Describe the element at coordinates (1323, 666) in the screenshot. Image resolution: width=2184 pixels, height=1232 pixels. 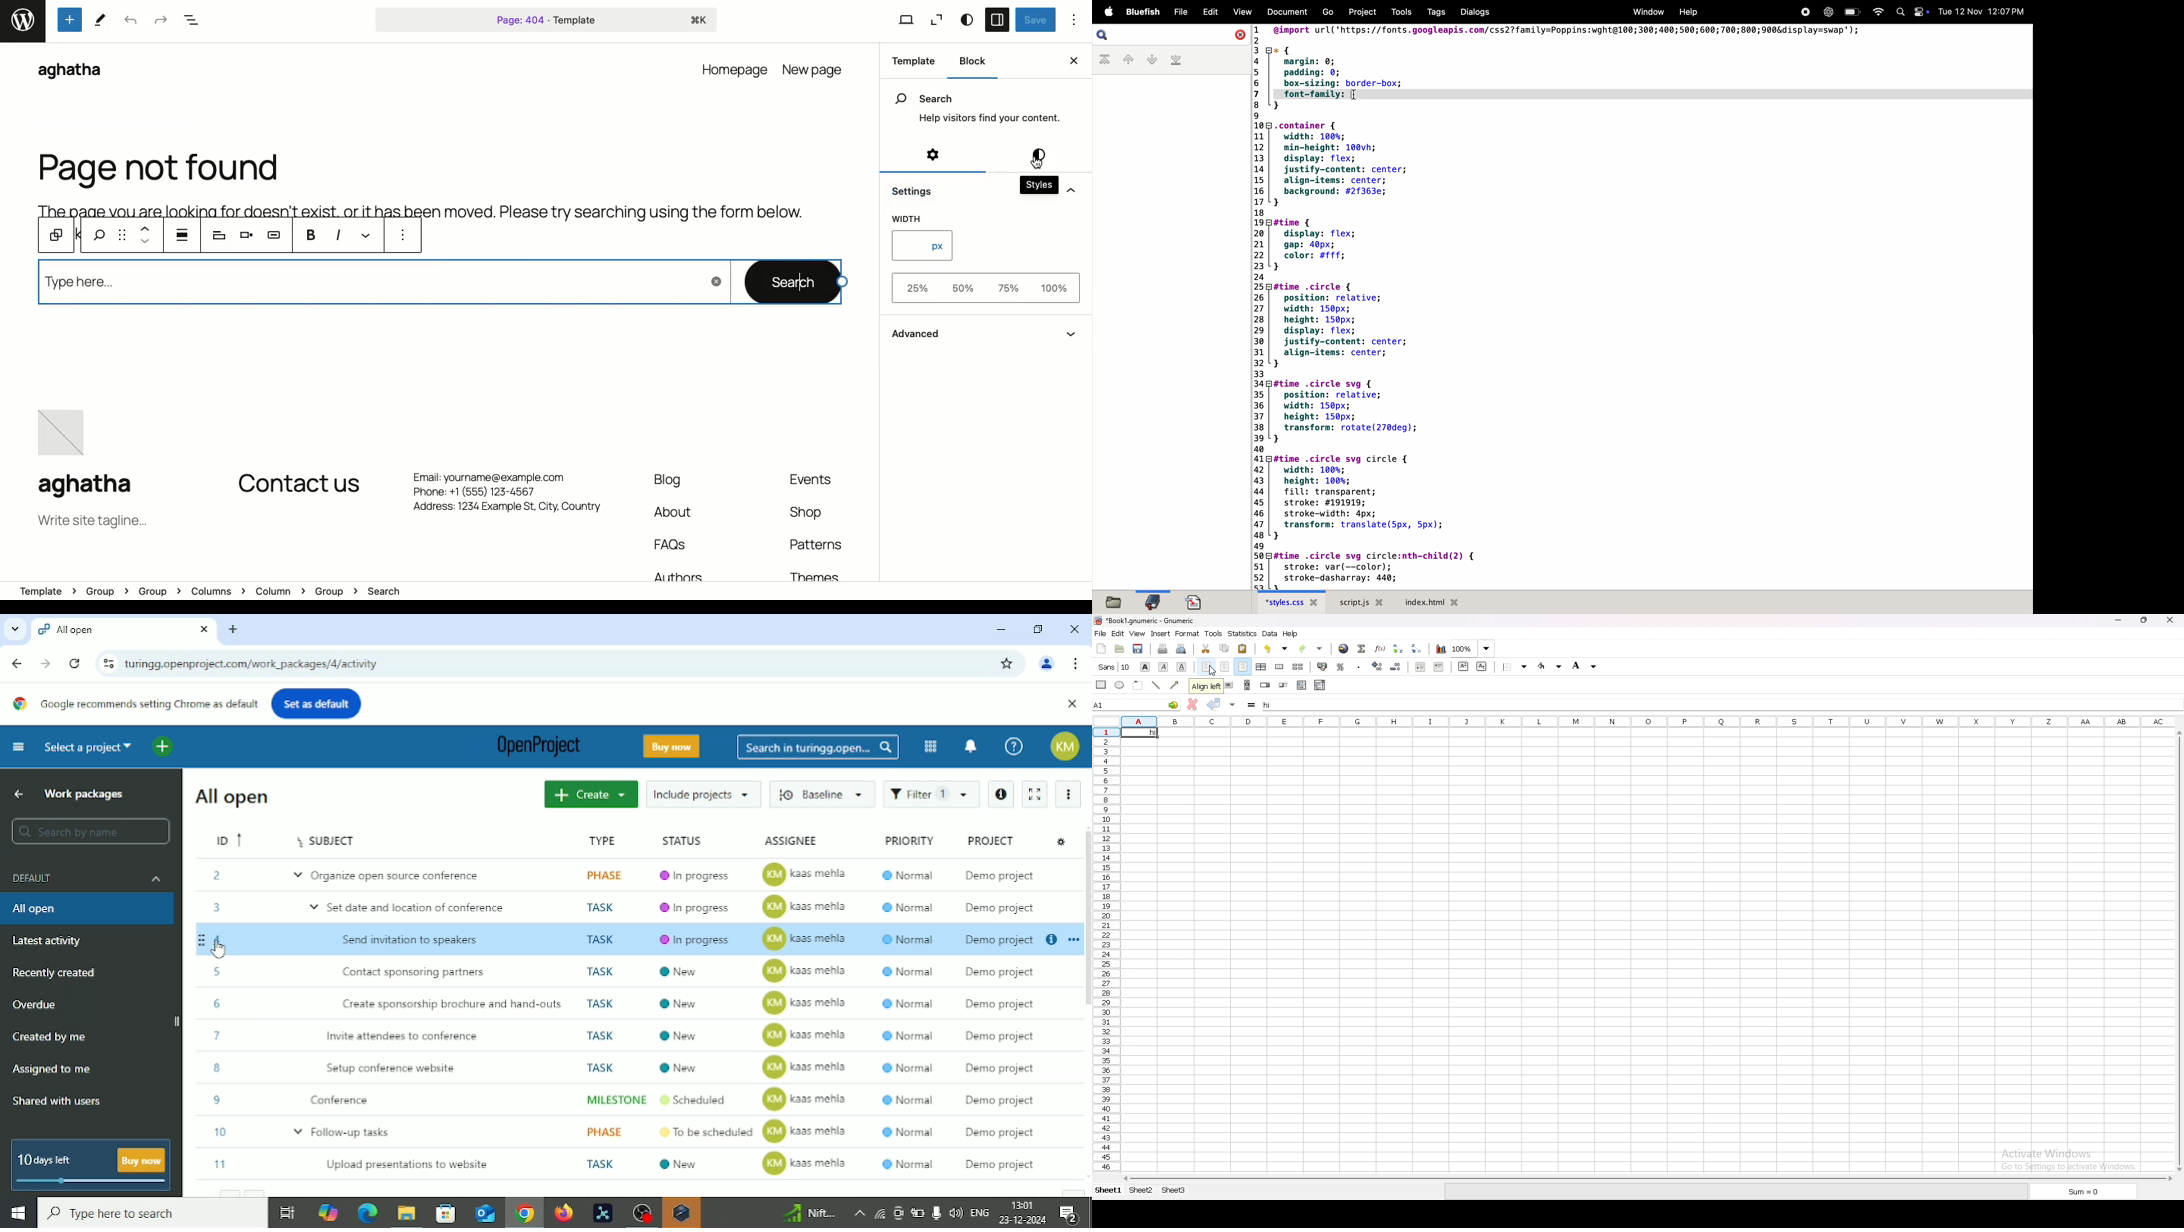
I see `accounting` at that location.